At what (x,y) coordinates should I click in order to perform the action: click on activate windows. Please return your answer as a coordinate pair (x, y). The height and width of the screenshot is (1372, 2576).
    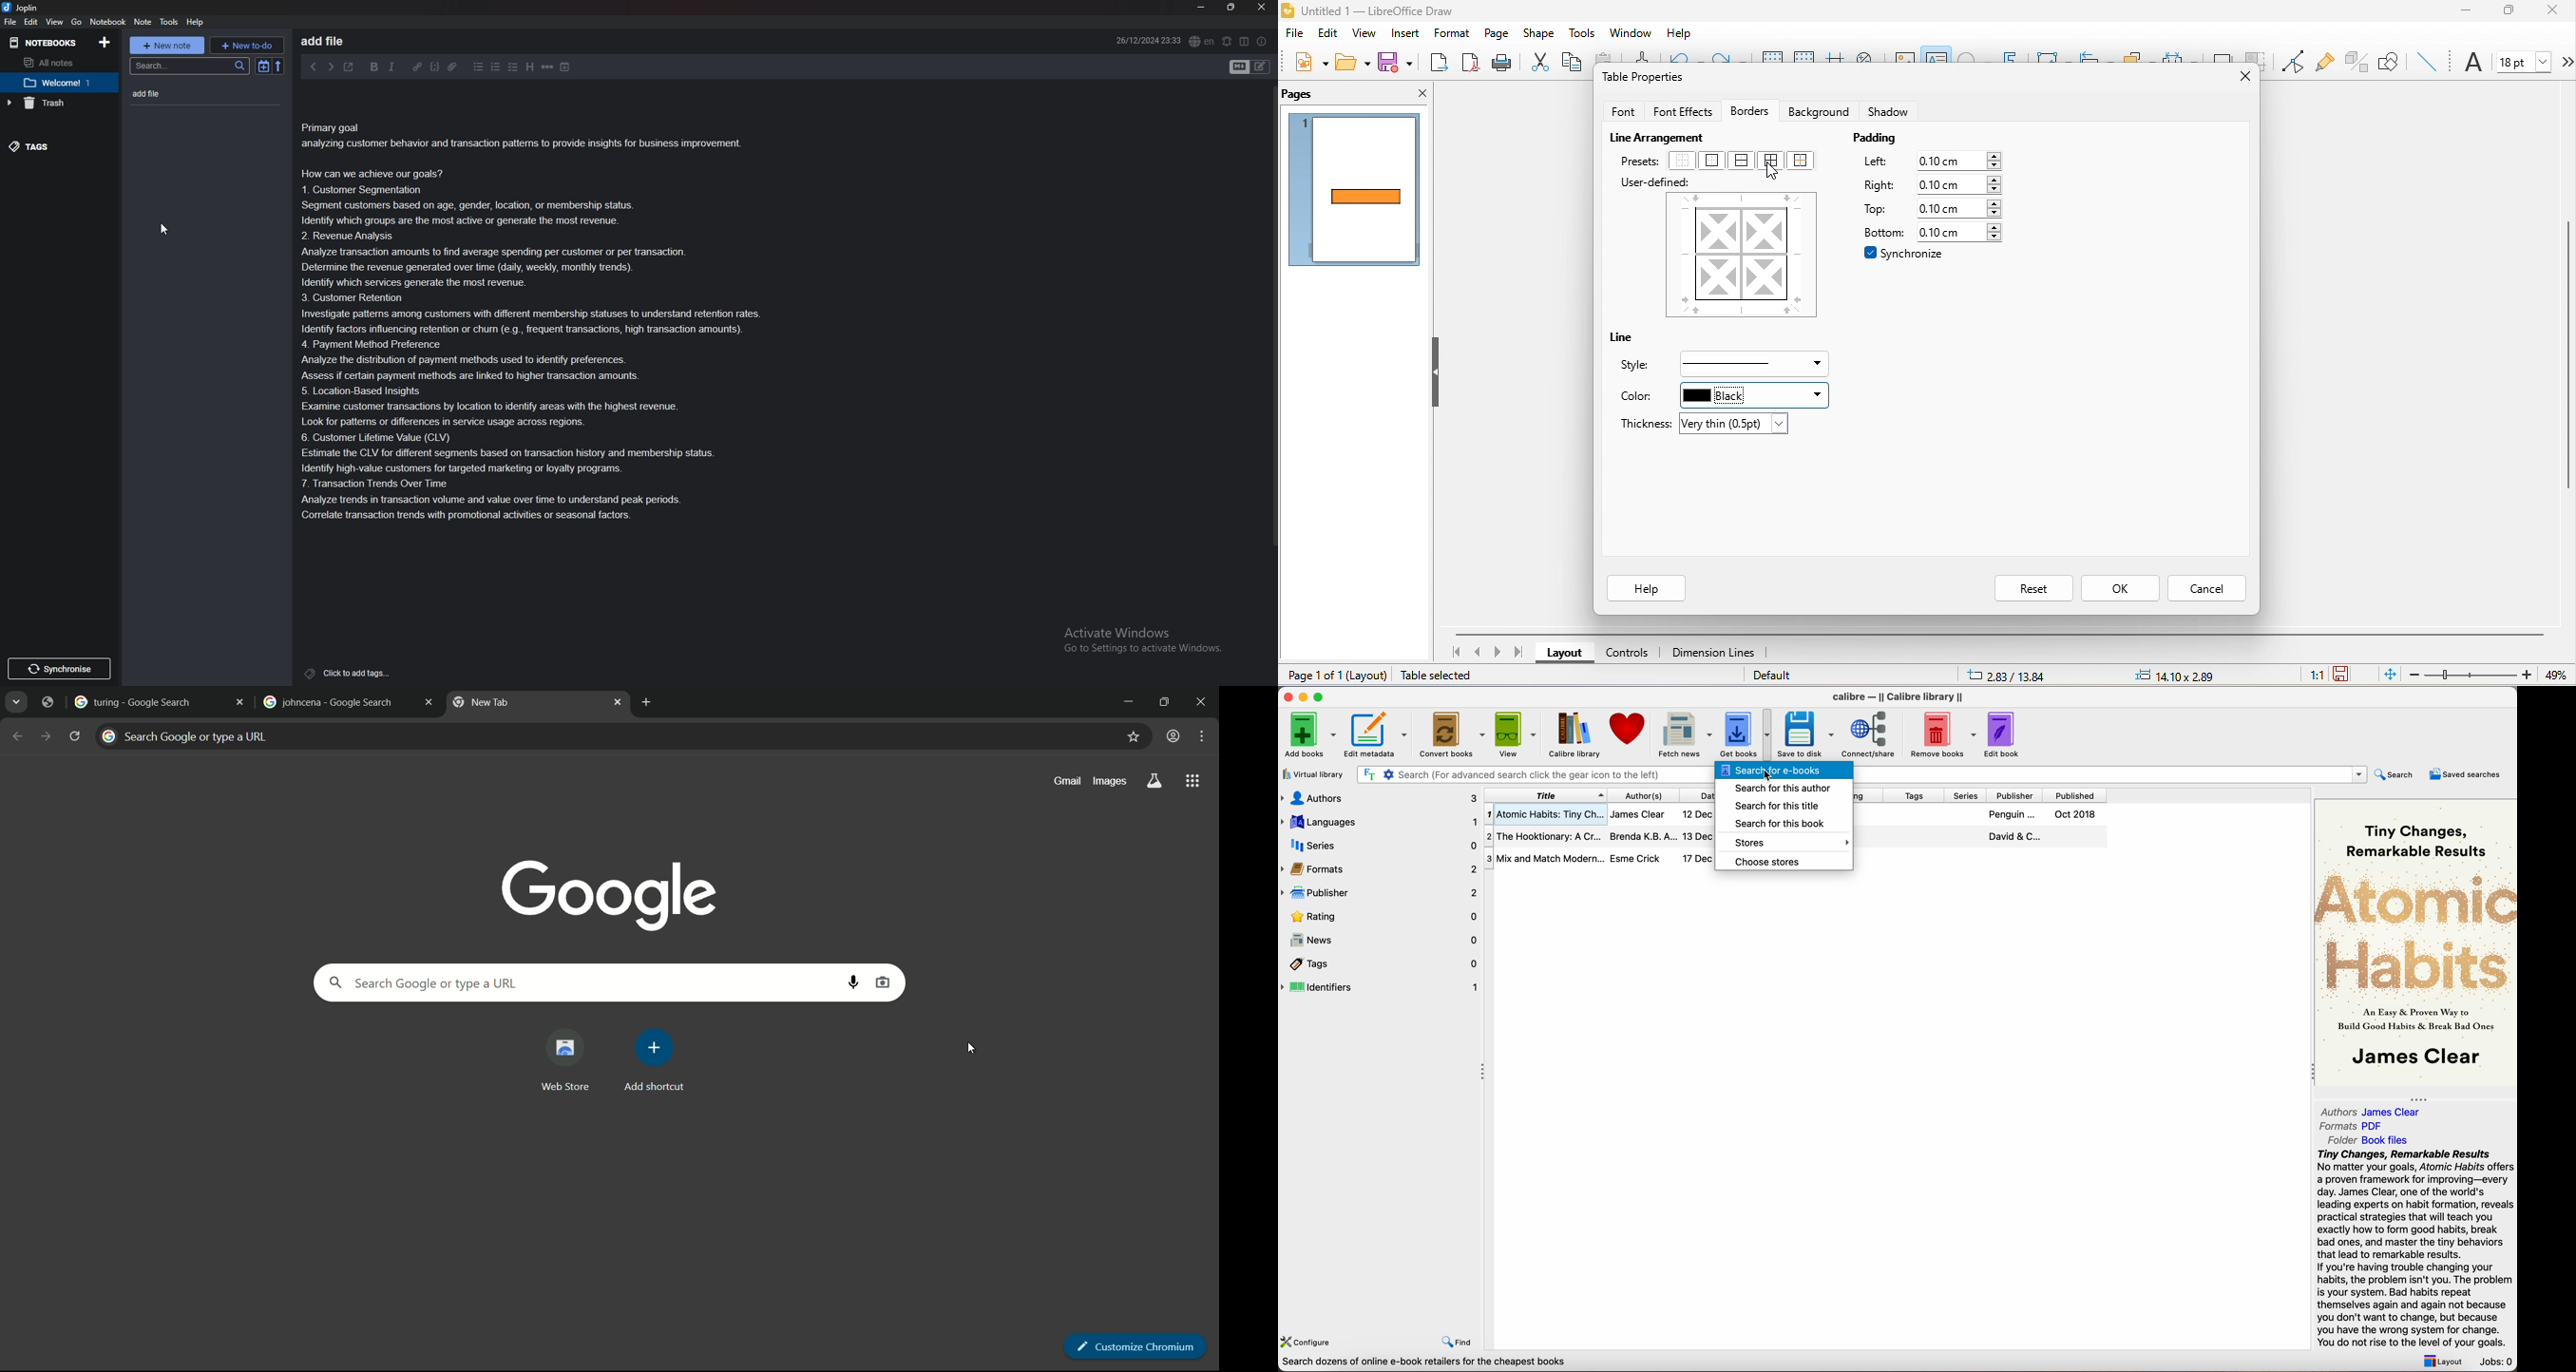
    Looking at the image, I should click on (1144, 640).